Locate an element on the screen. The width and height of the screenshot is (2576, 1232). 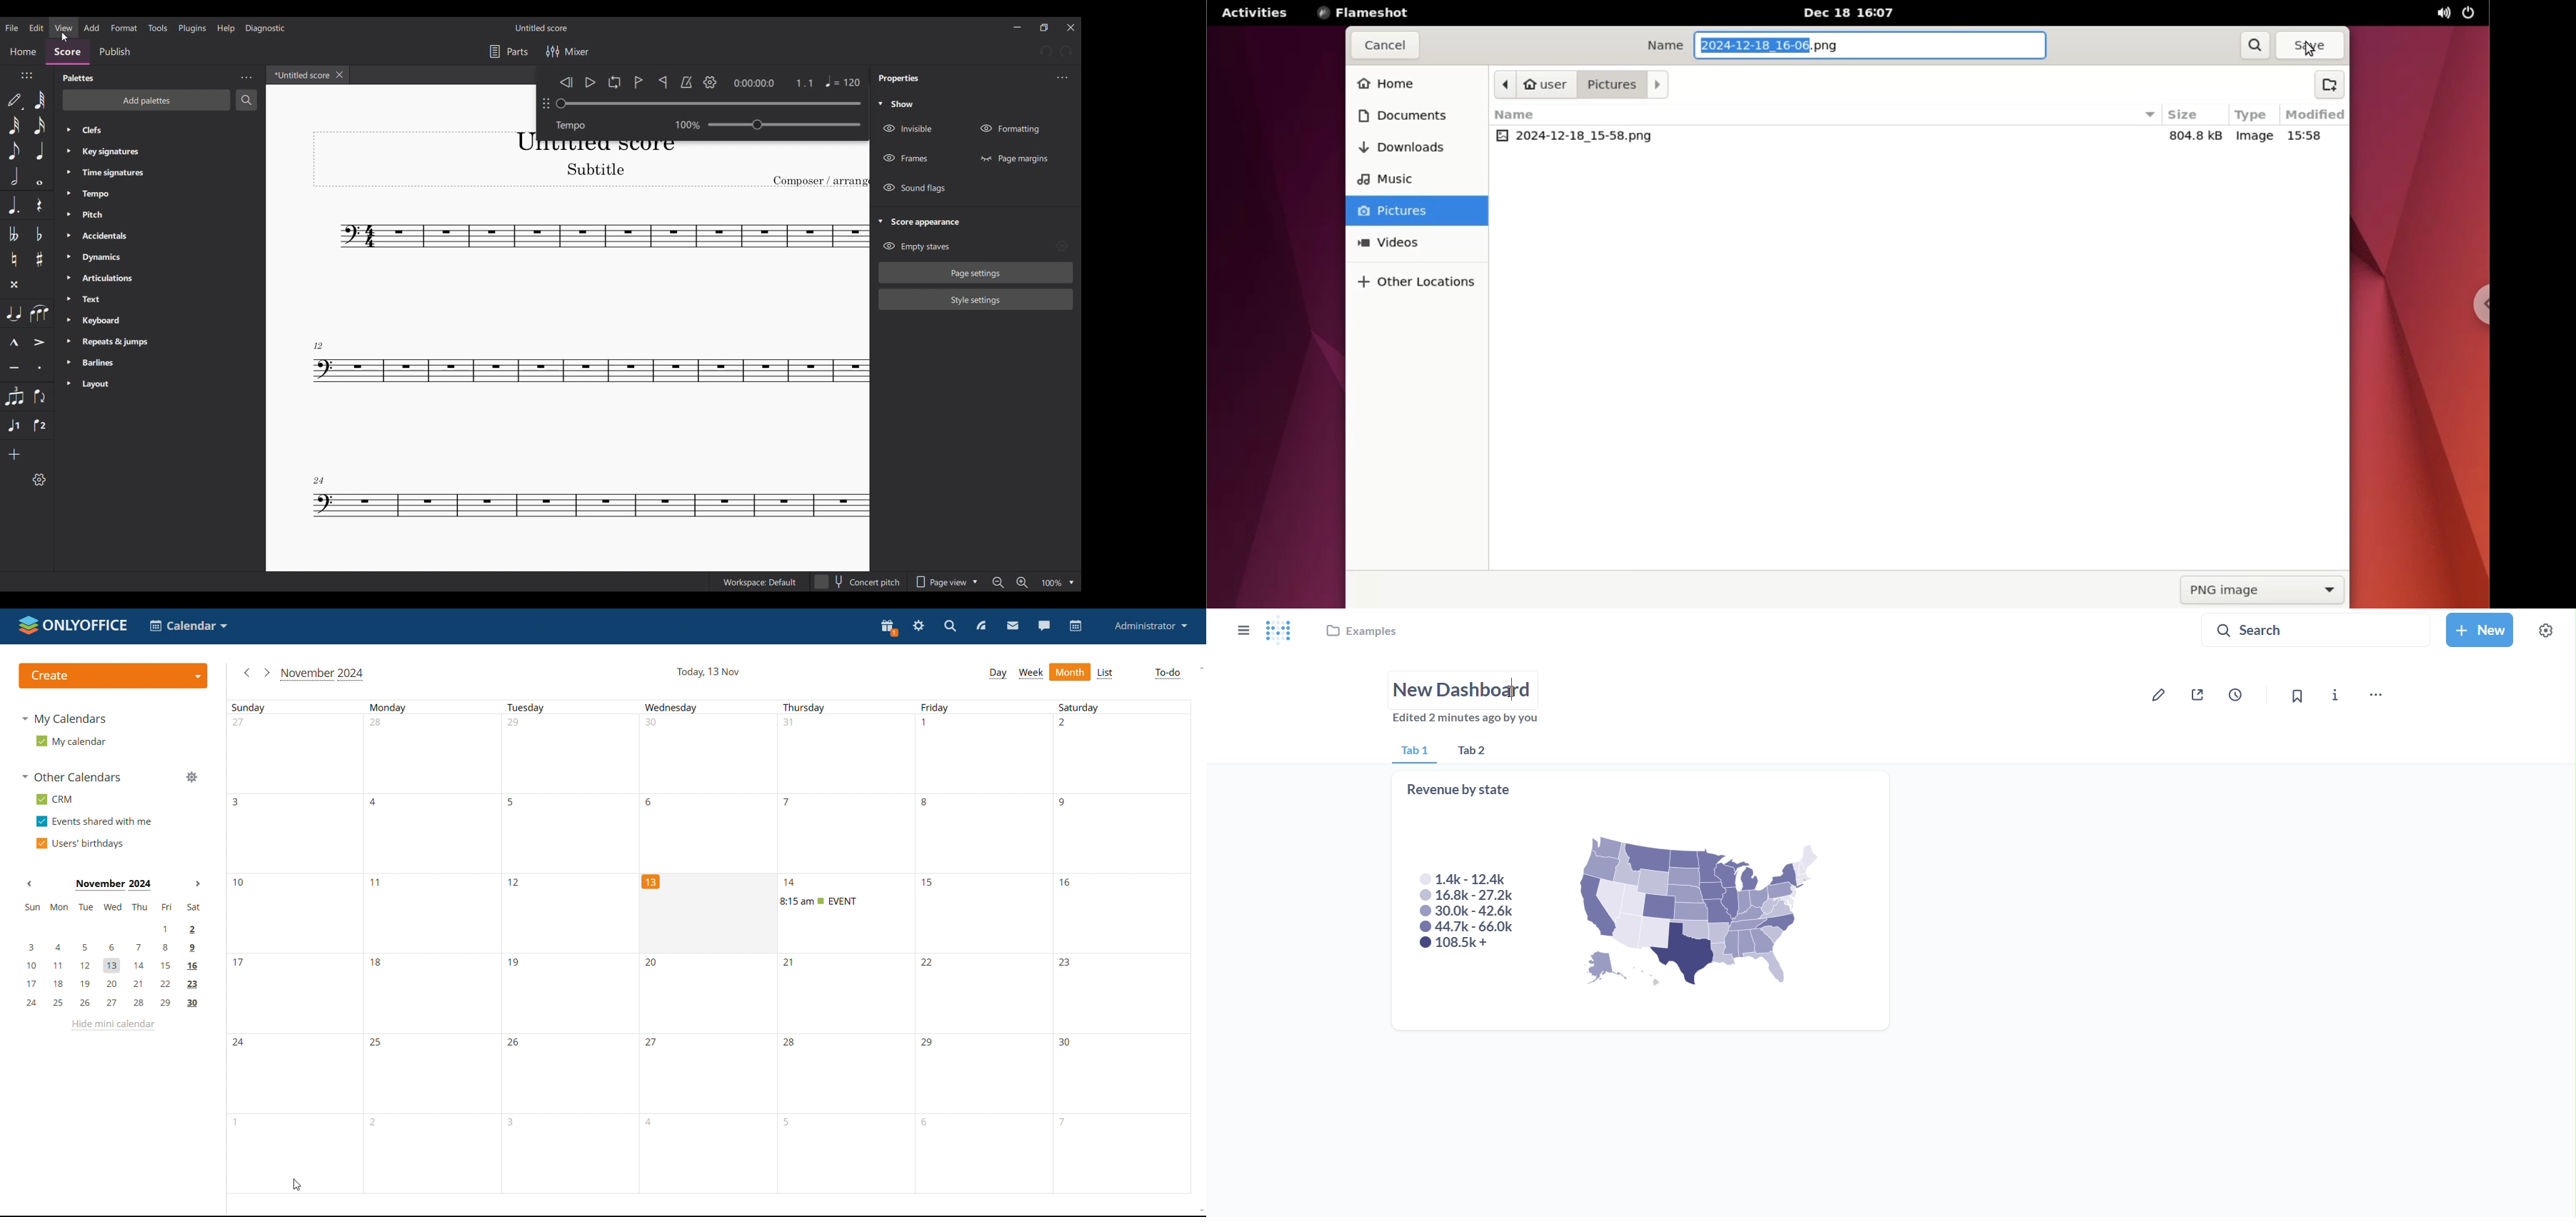
Pitch is located at coordinates (149, 215).